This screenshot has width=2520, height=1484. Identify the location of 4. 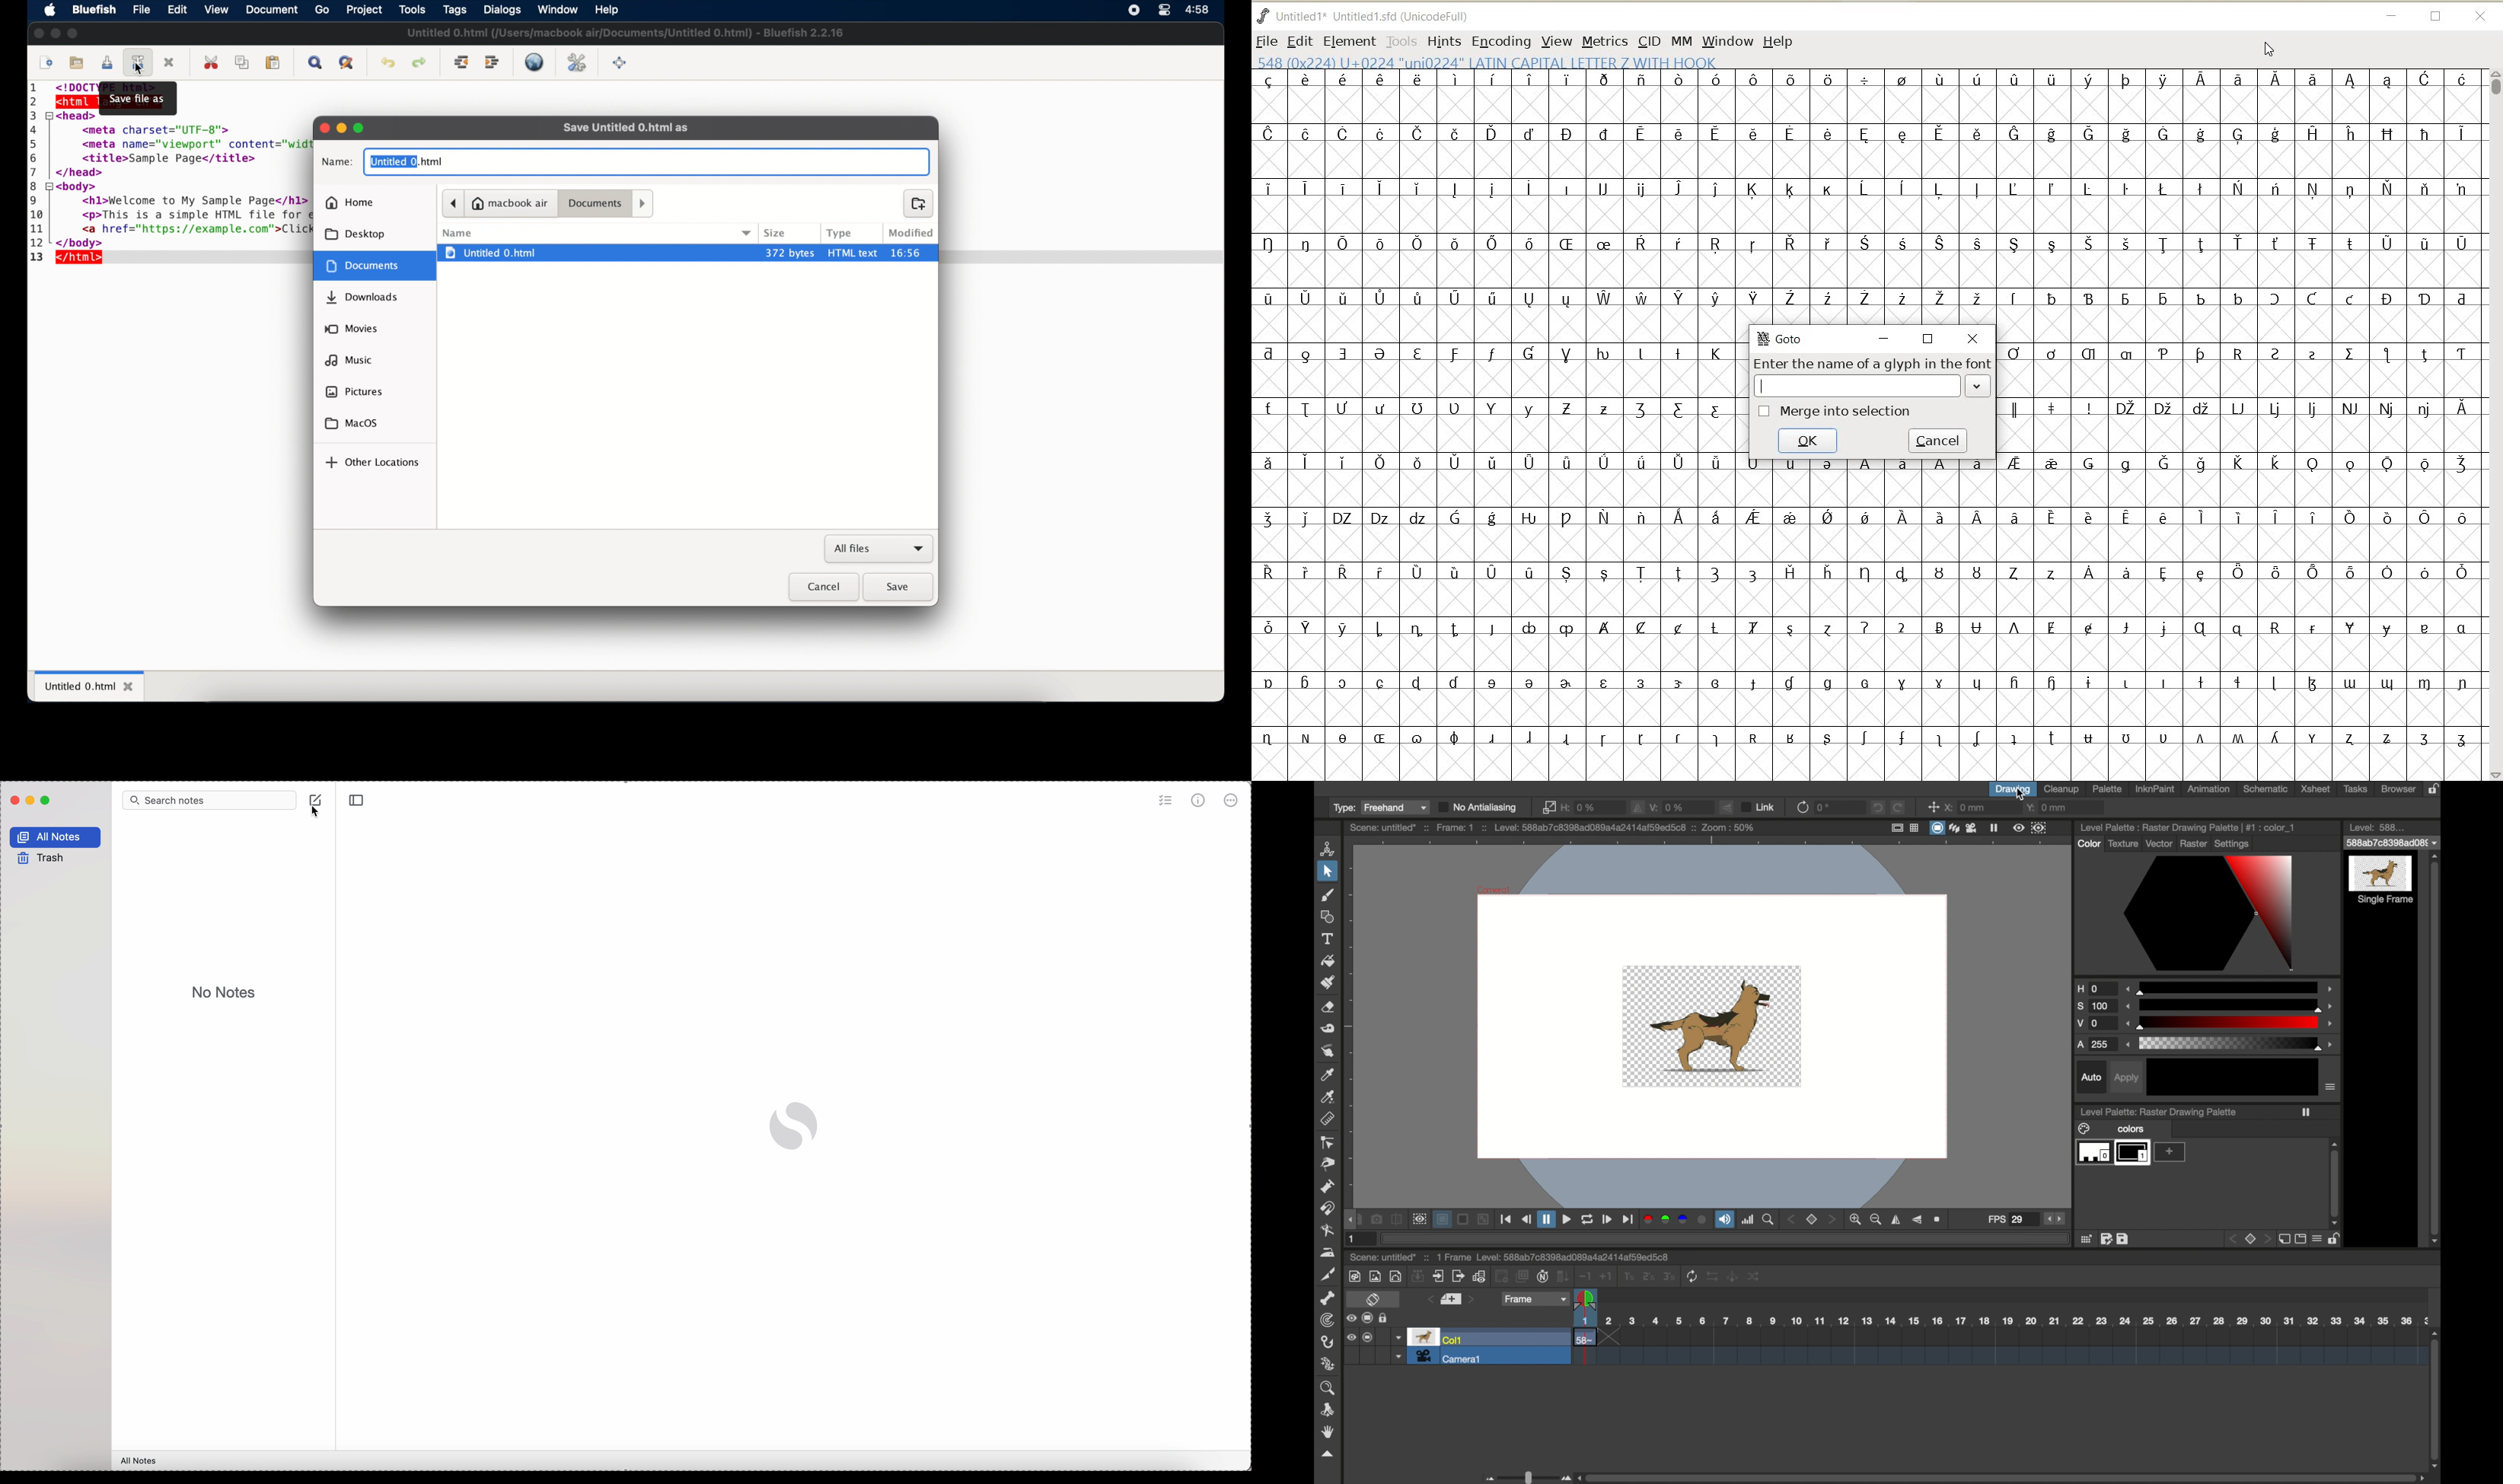
(35, 129).